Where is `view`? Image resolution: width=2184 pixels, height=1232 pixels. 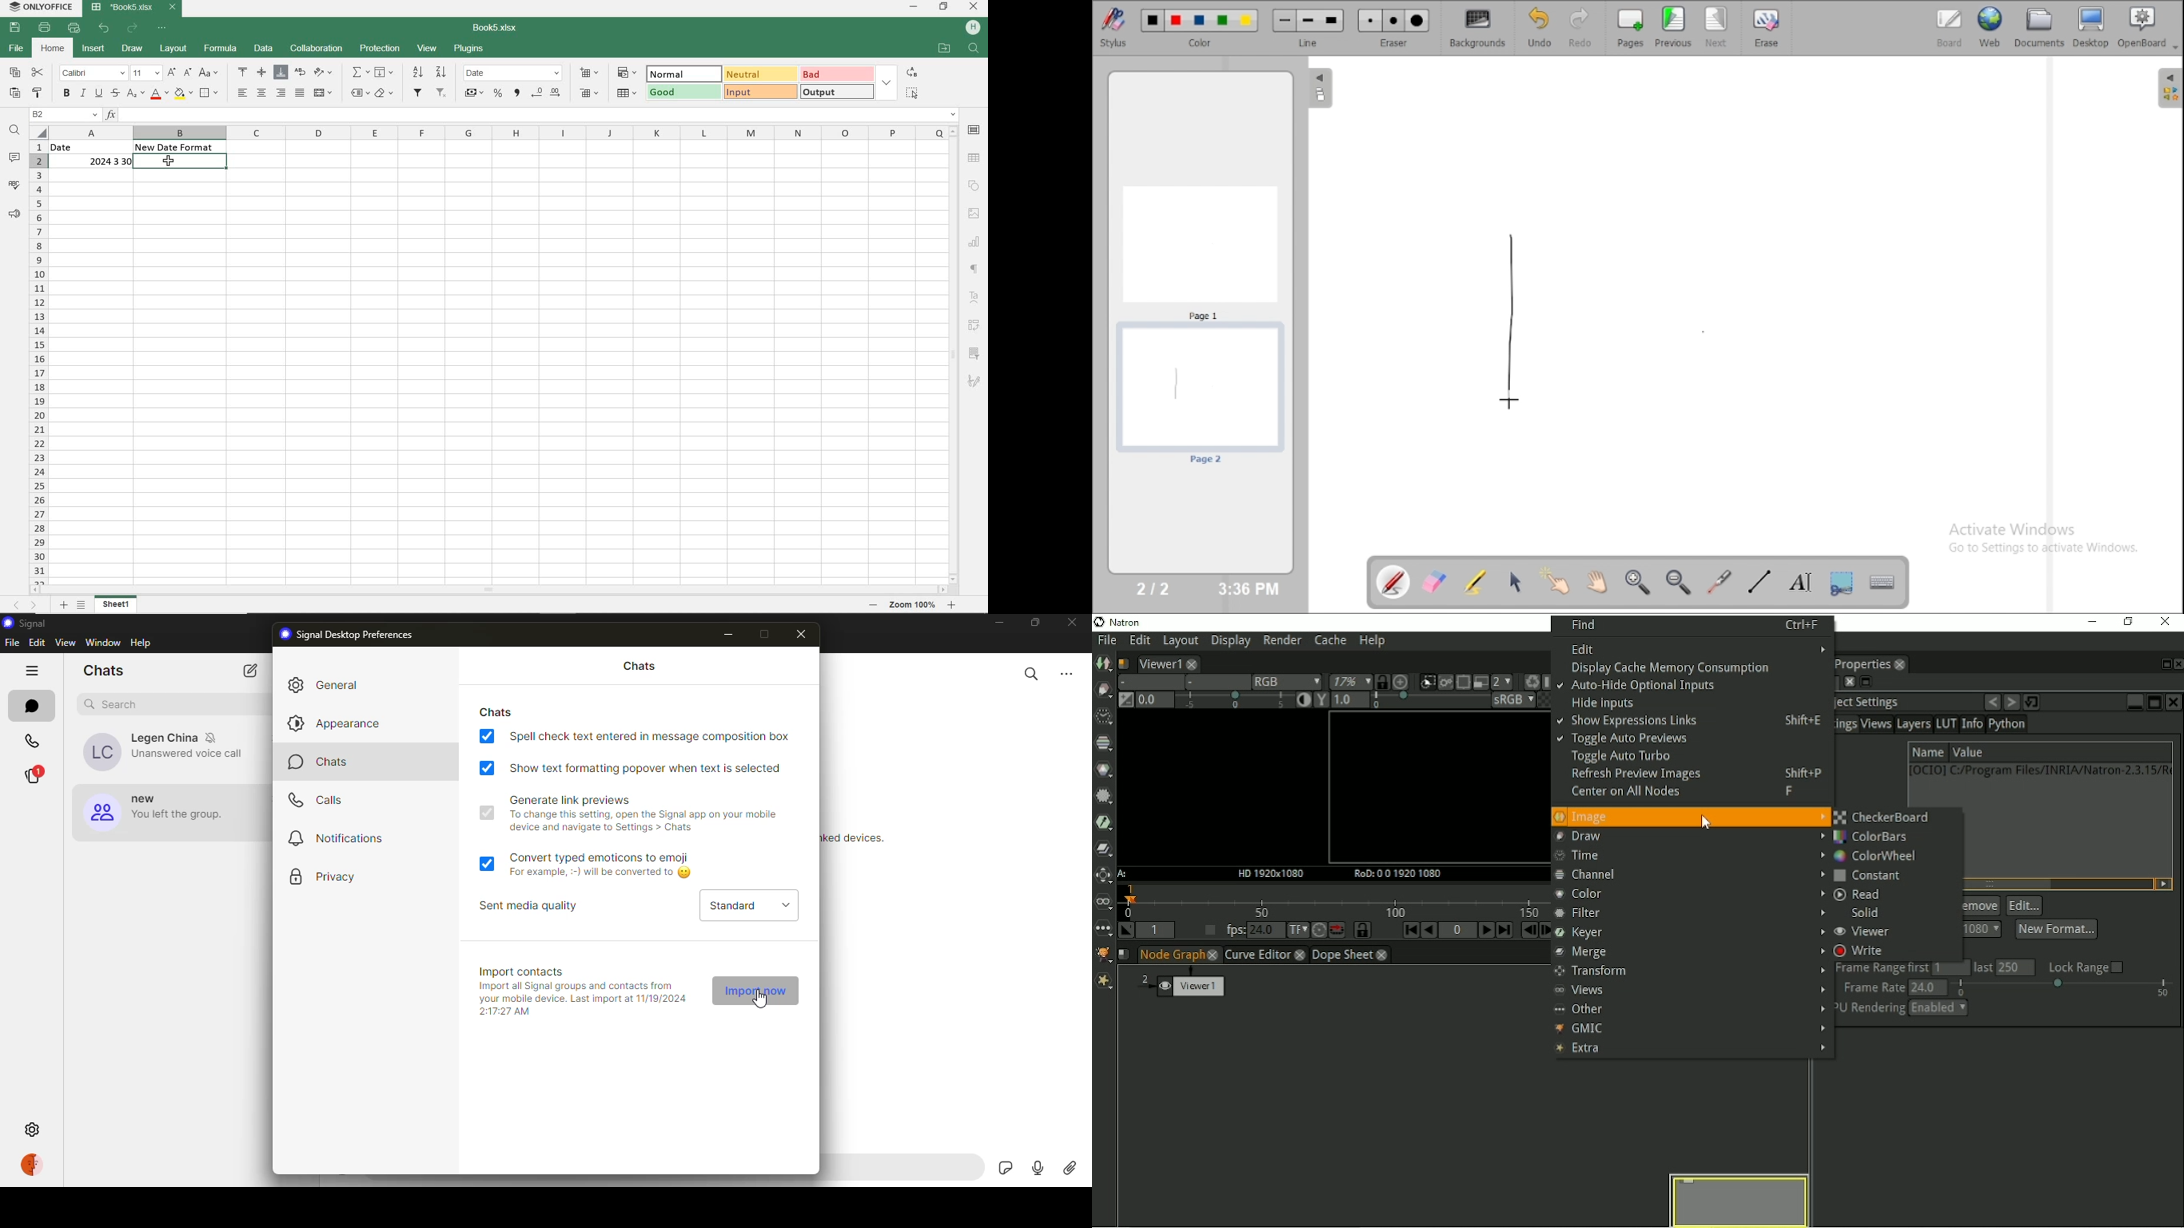 view is located at coordinates (67, 642).